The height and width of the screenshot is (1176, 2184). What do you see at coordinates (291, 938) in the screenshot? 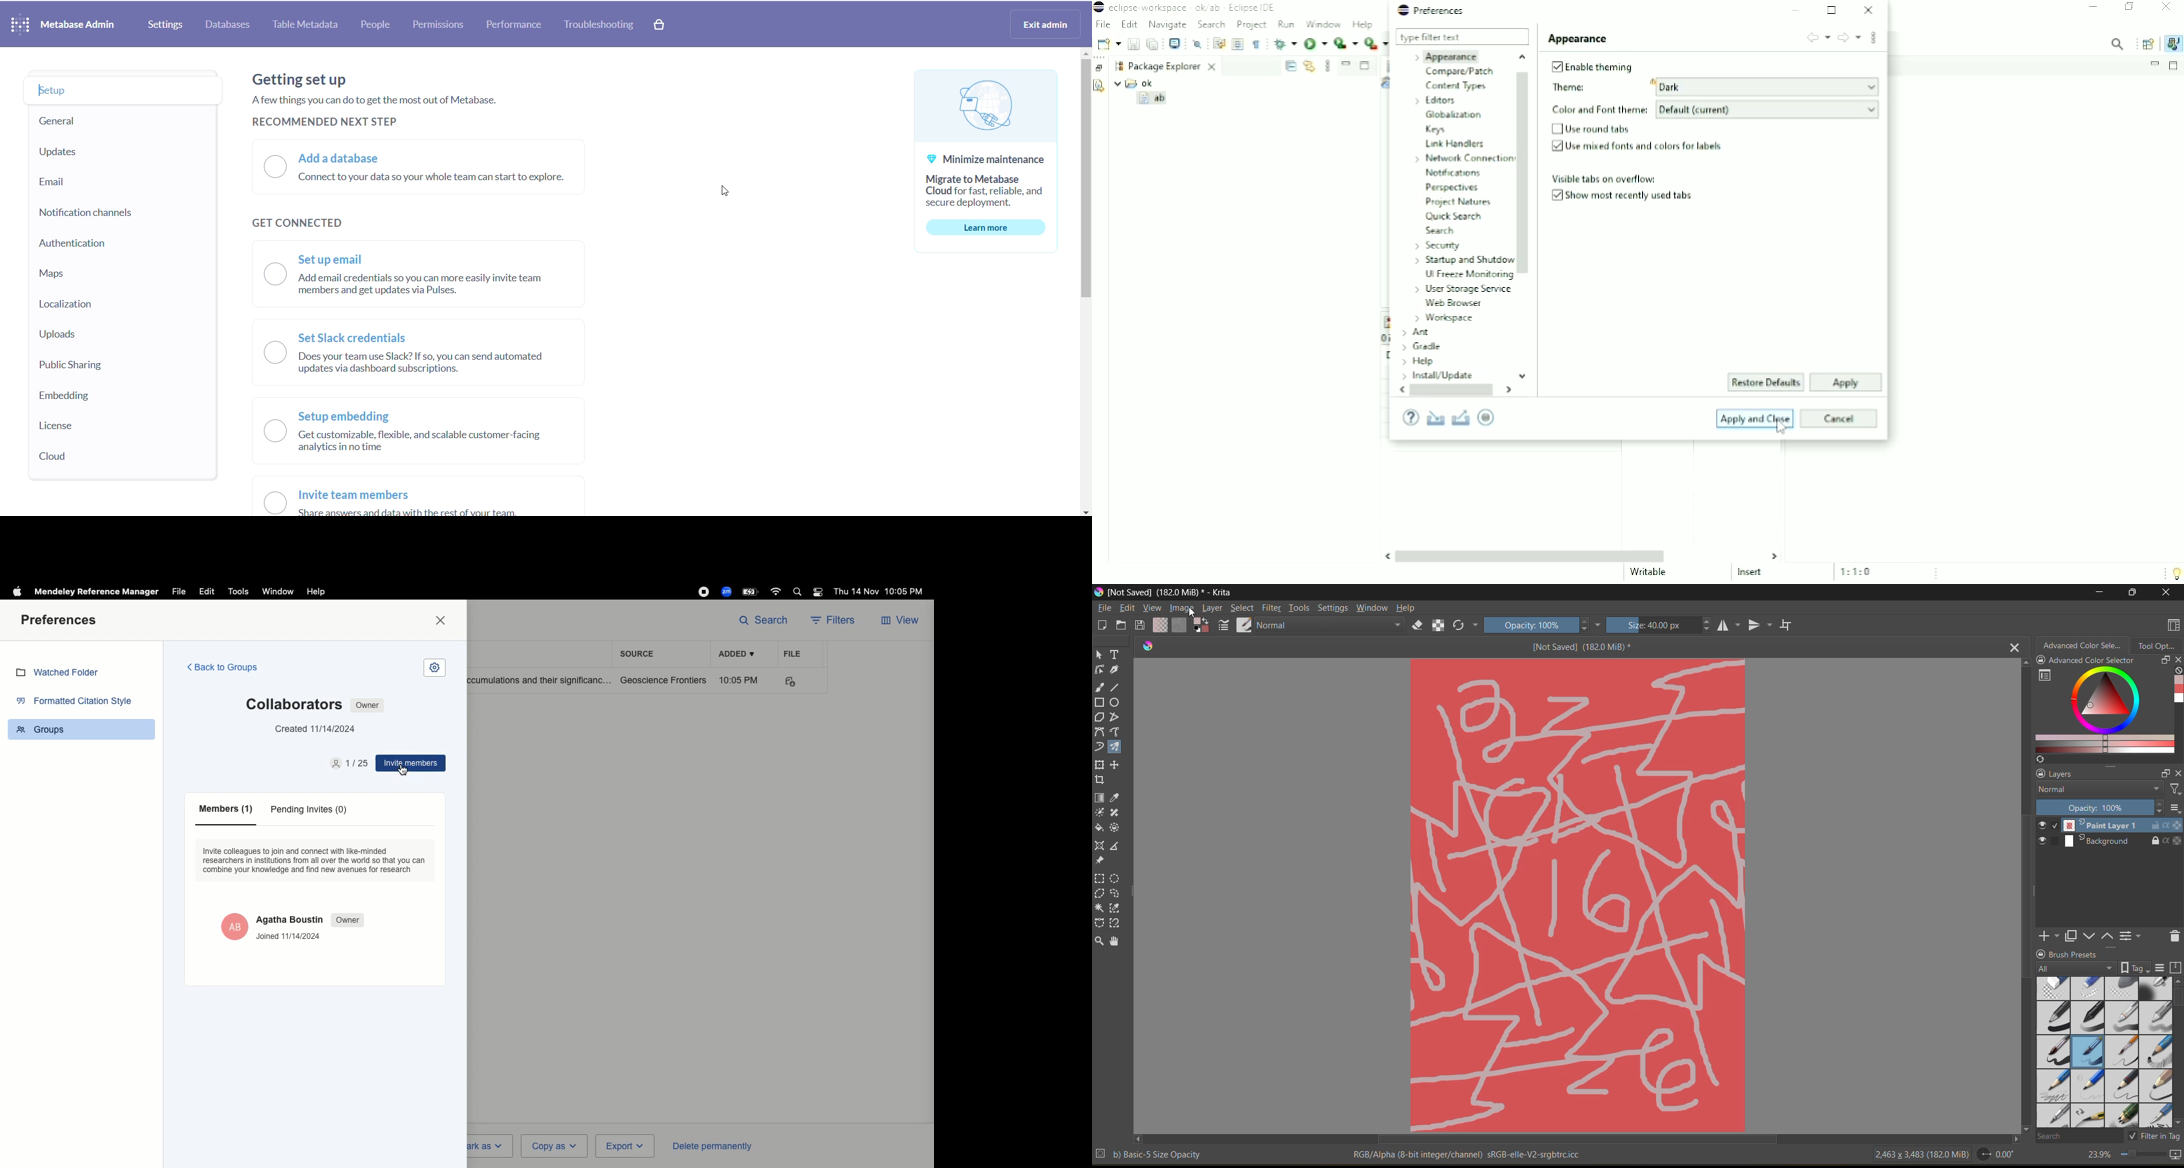
I see `Joinrd 11/14/2024` at bounding box center [291, 938].